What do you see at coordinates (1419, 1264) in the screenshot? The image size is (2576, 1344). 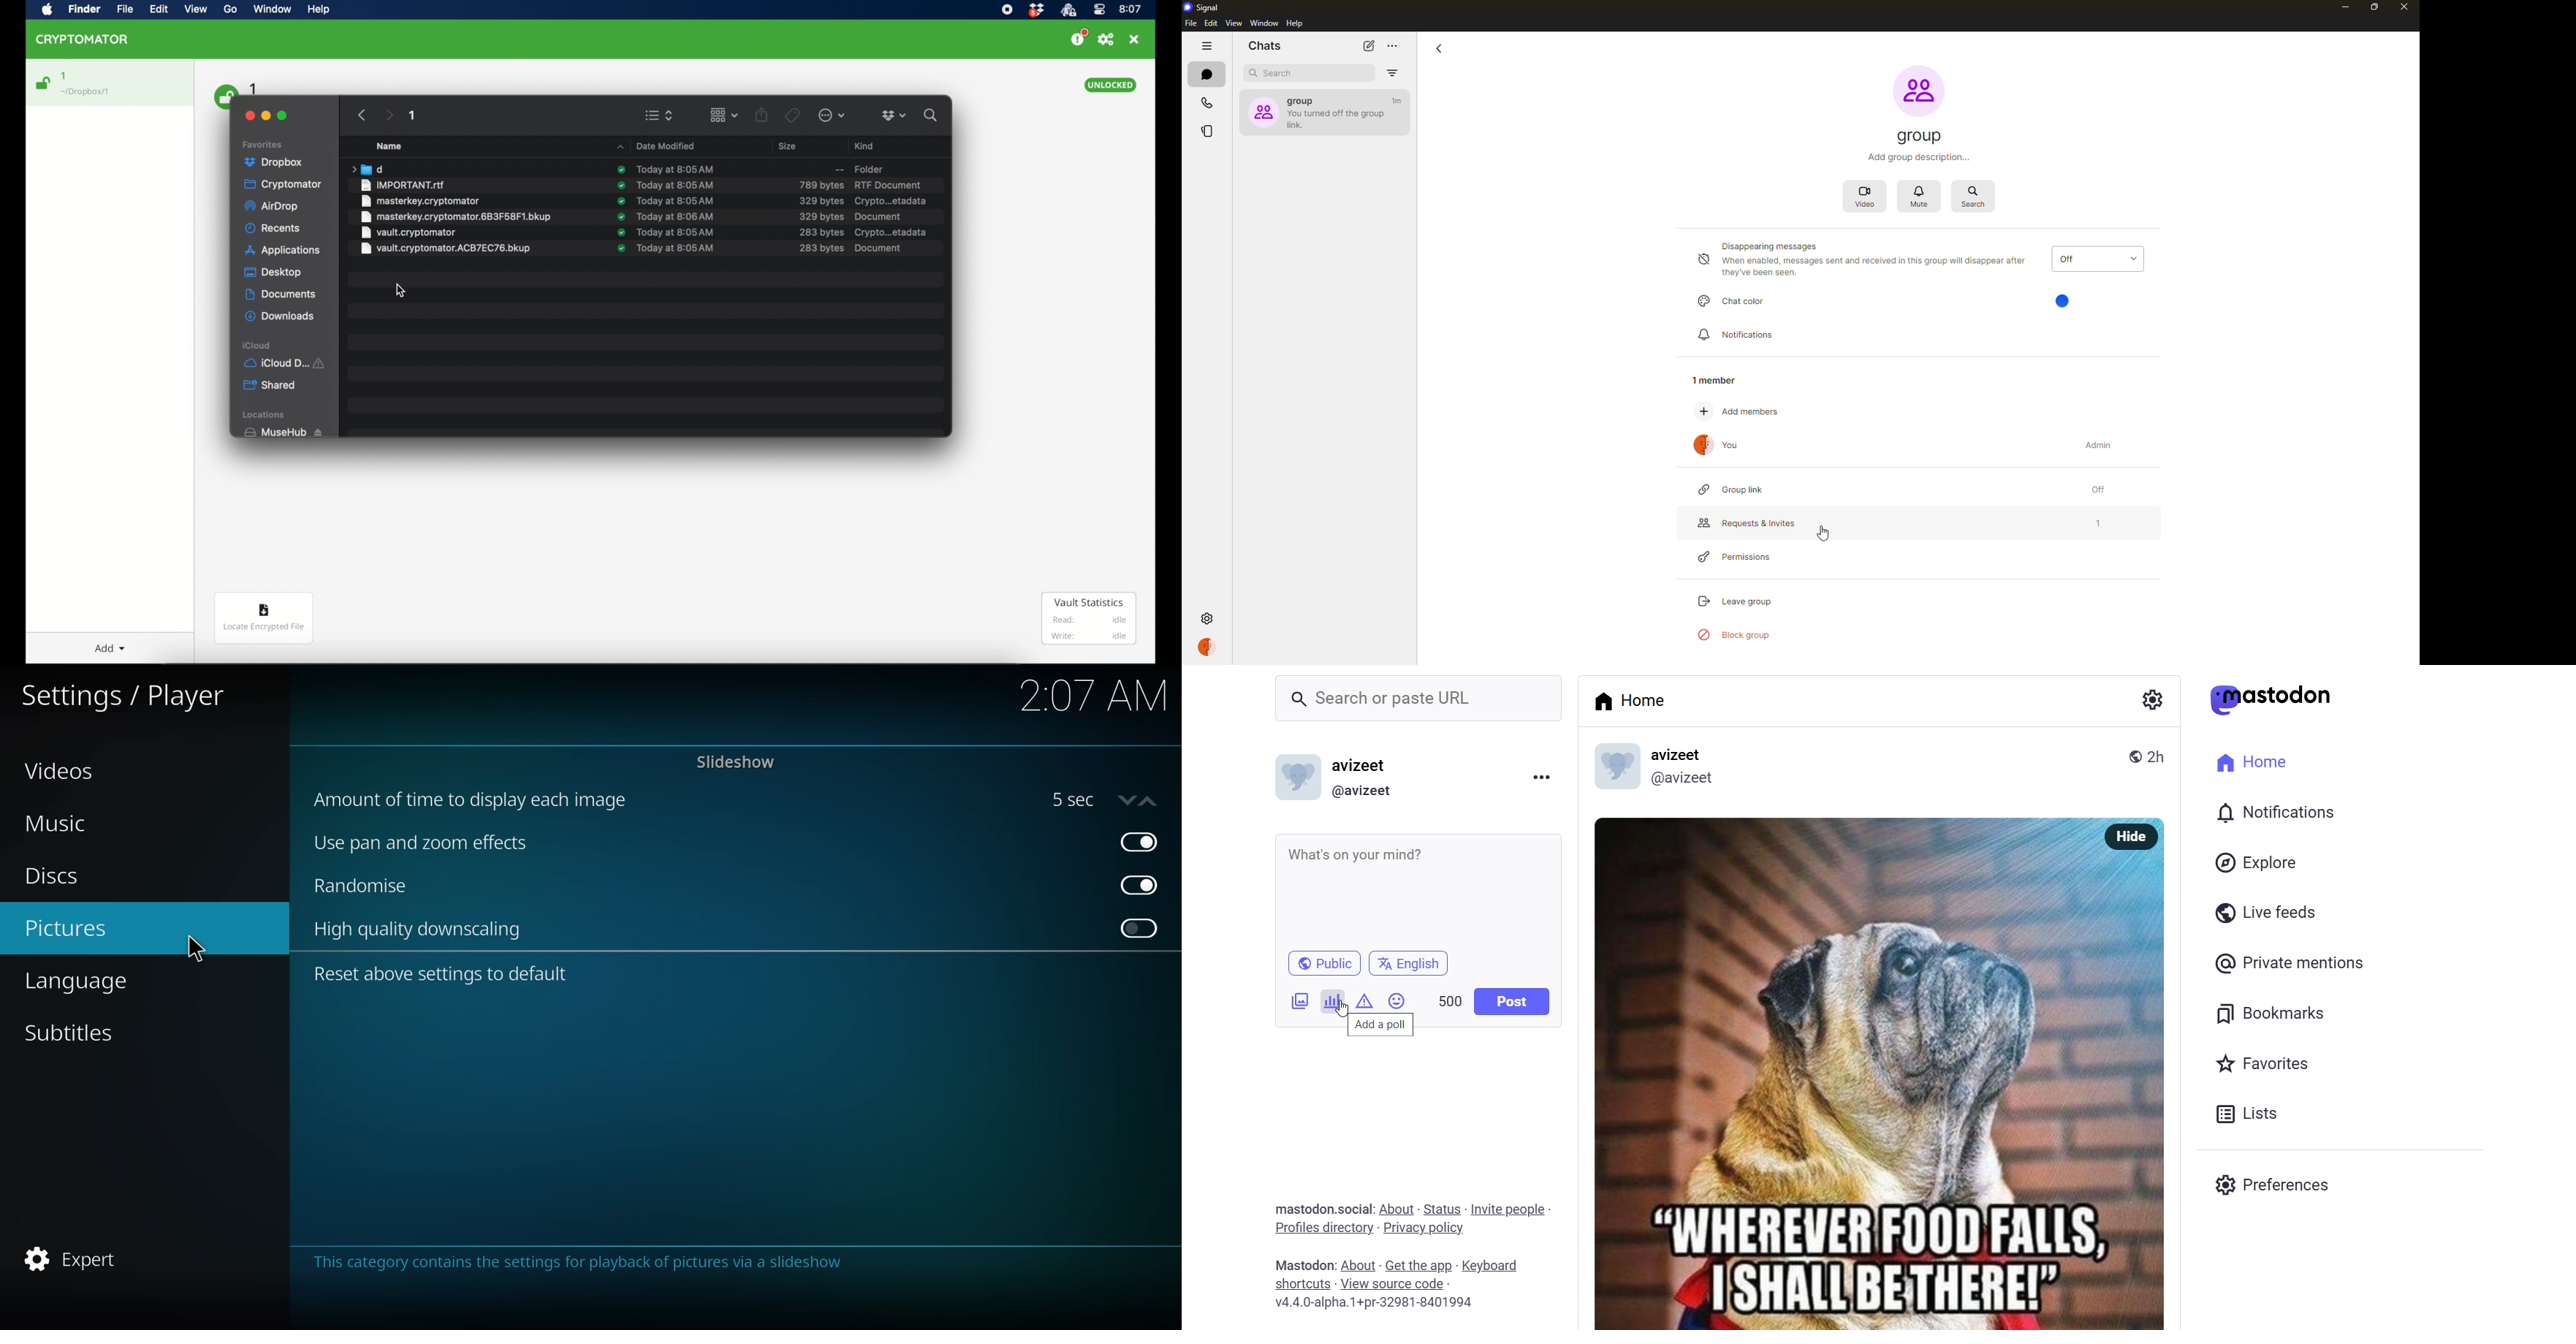 I see `get the app` at bounding box center [1419, 1264].